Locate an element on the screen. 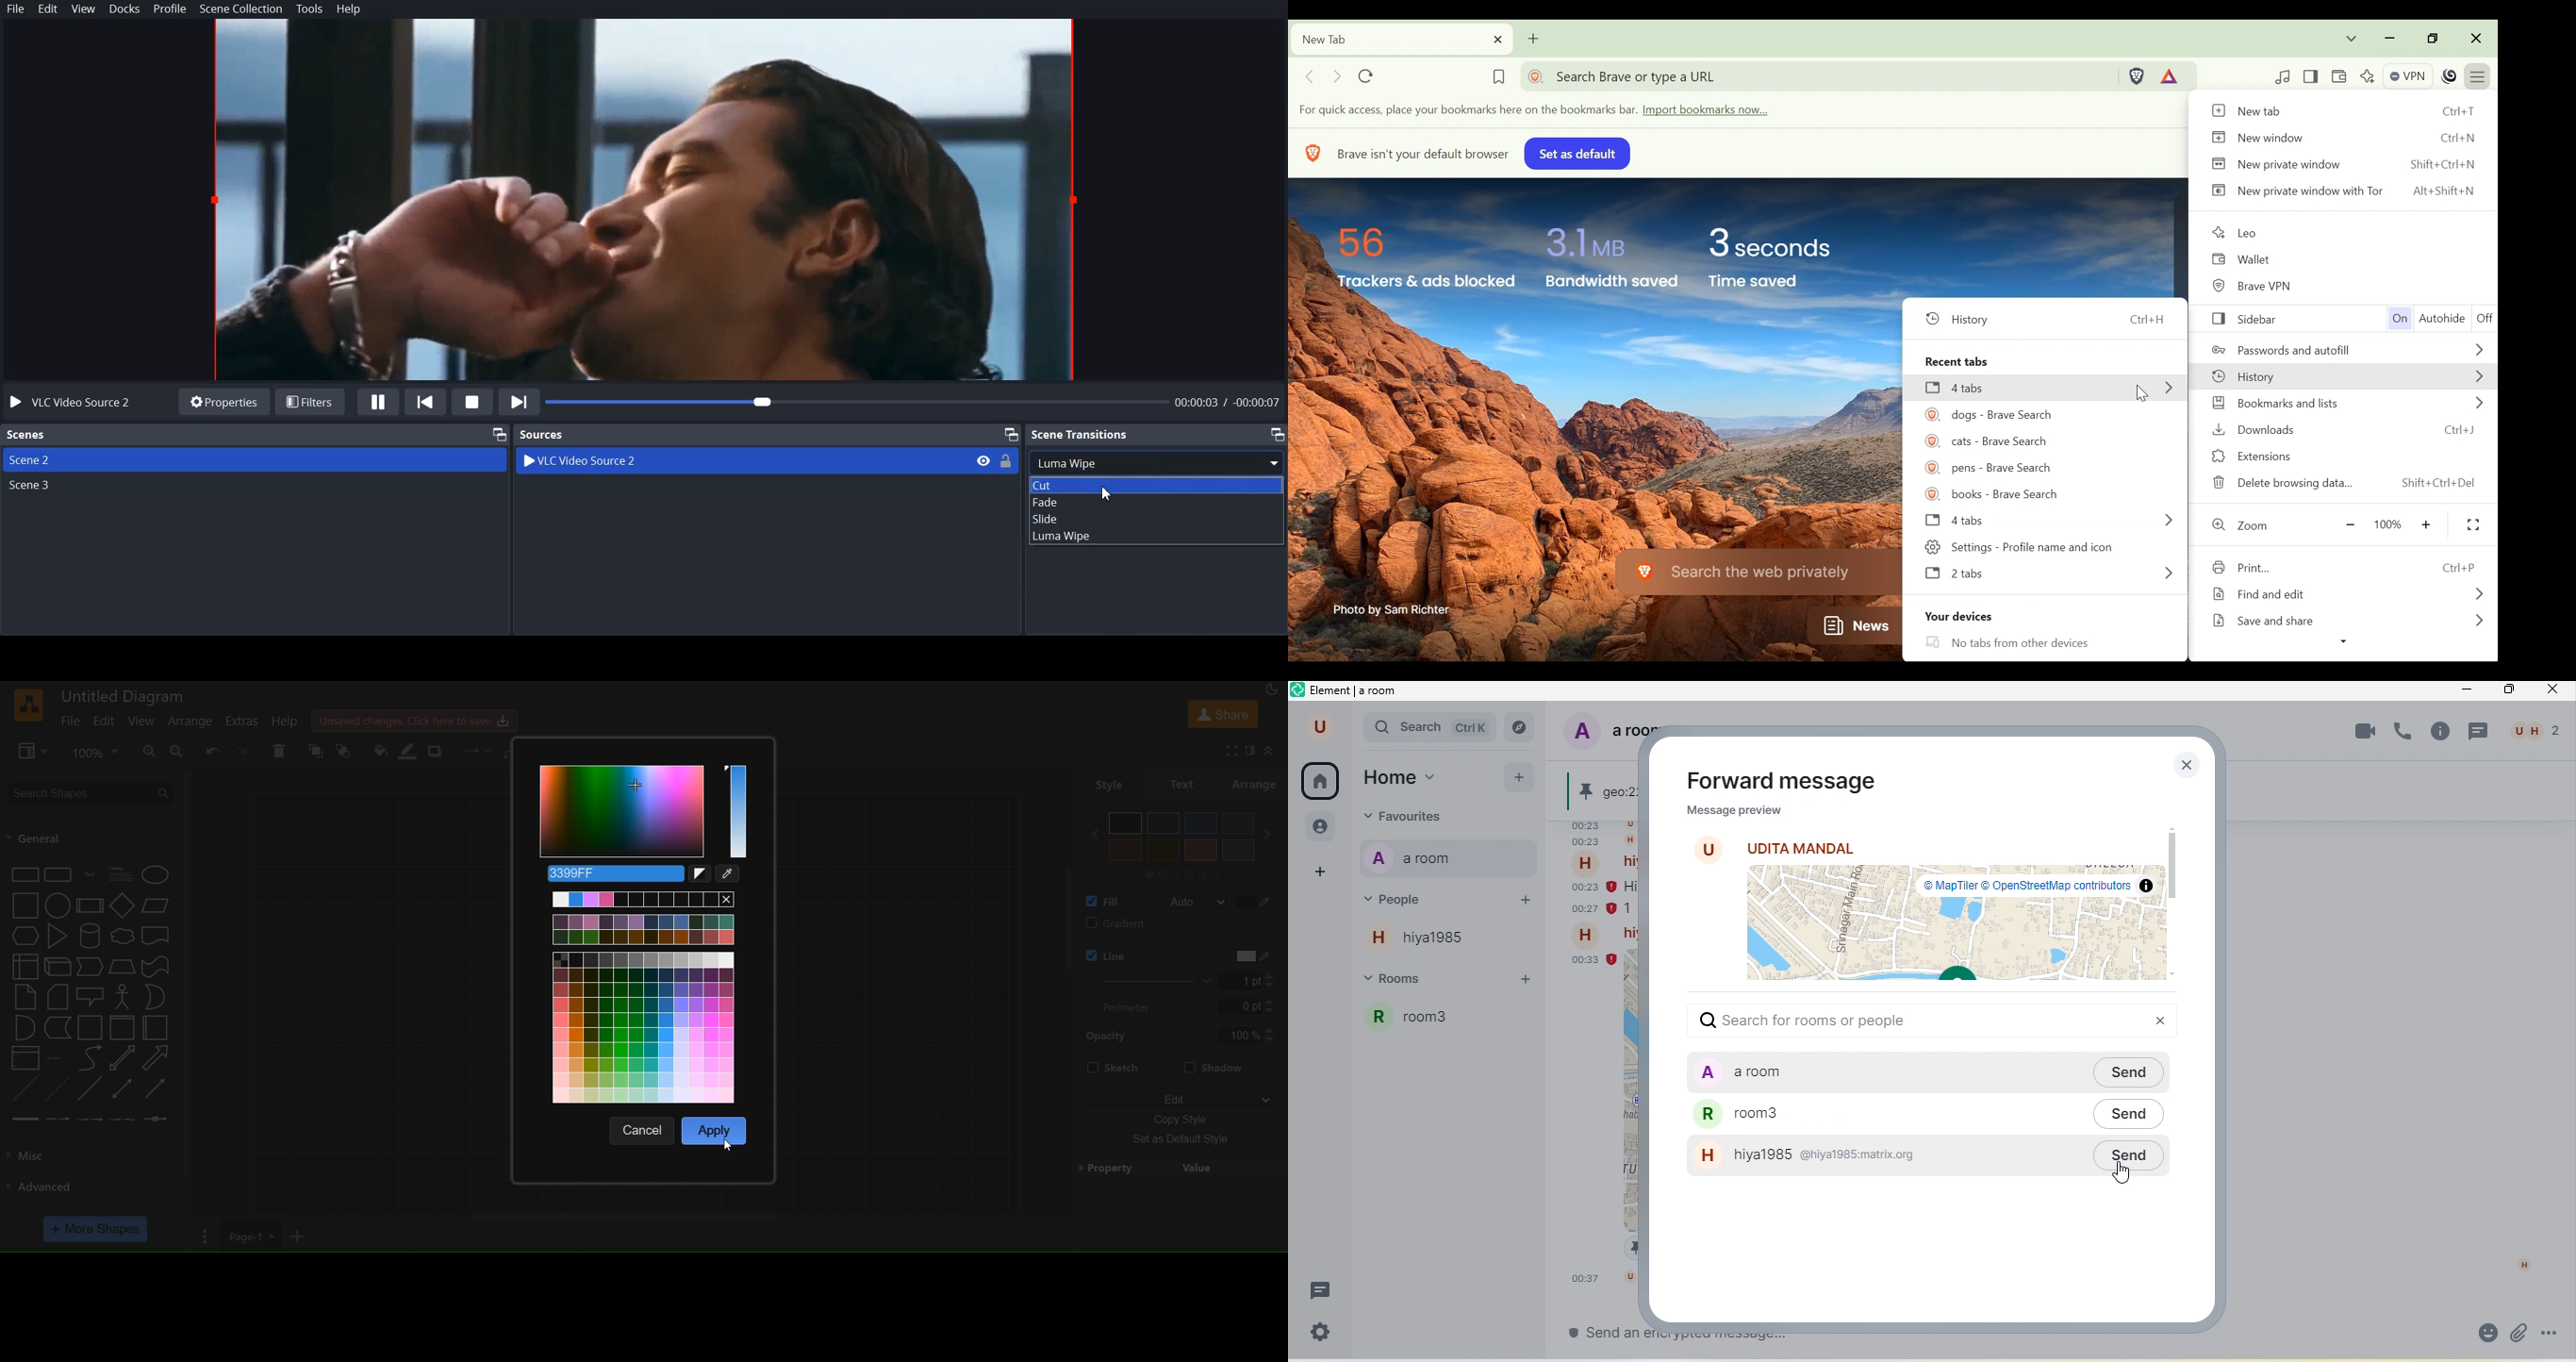 This screenshot has width=2576, height=1372. 2tabs is located at coordinates (1970, 574).